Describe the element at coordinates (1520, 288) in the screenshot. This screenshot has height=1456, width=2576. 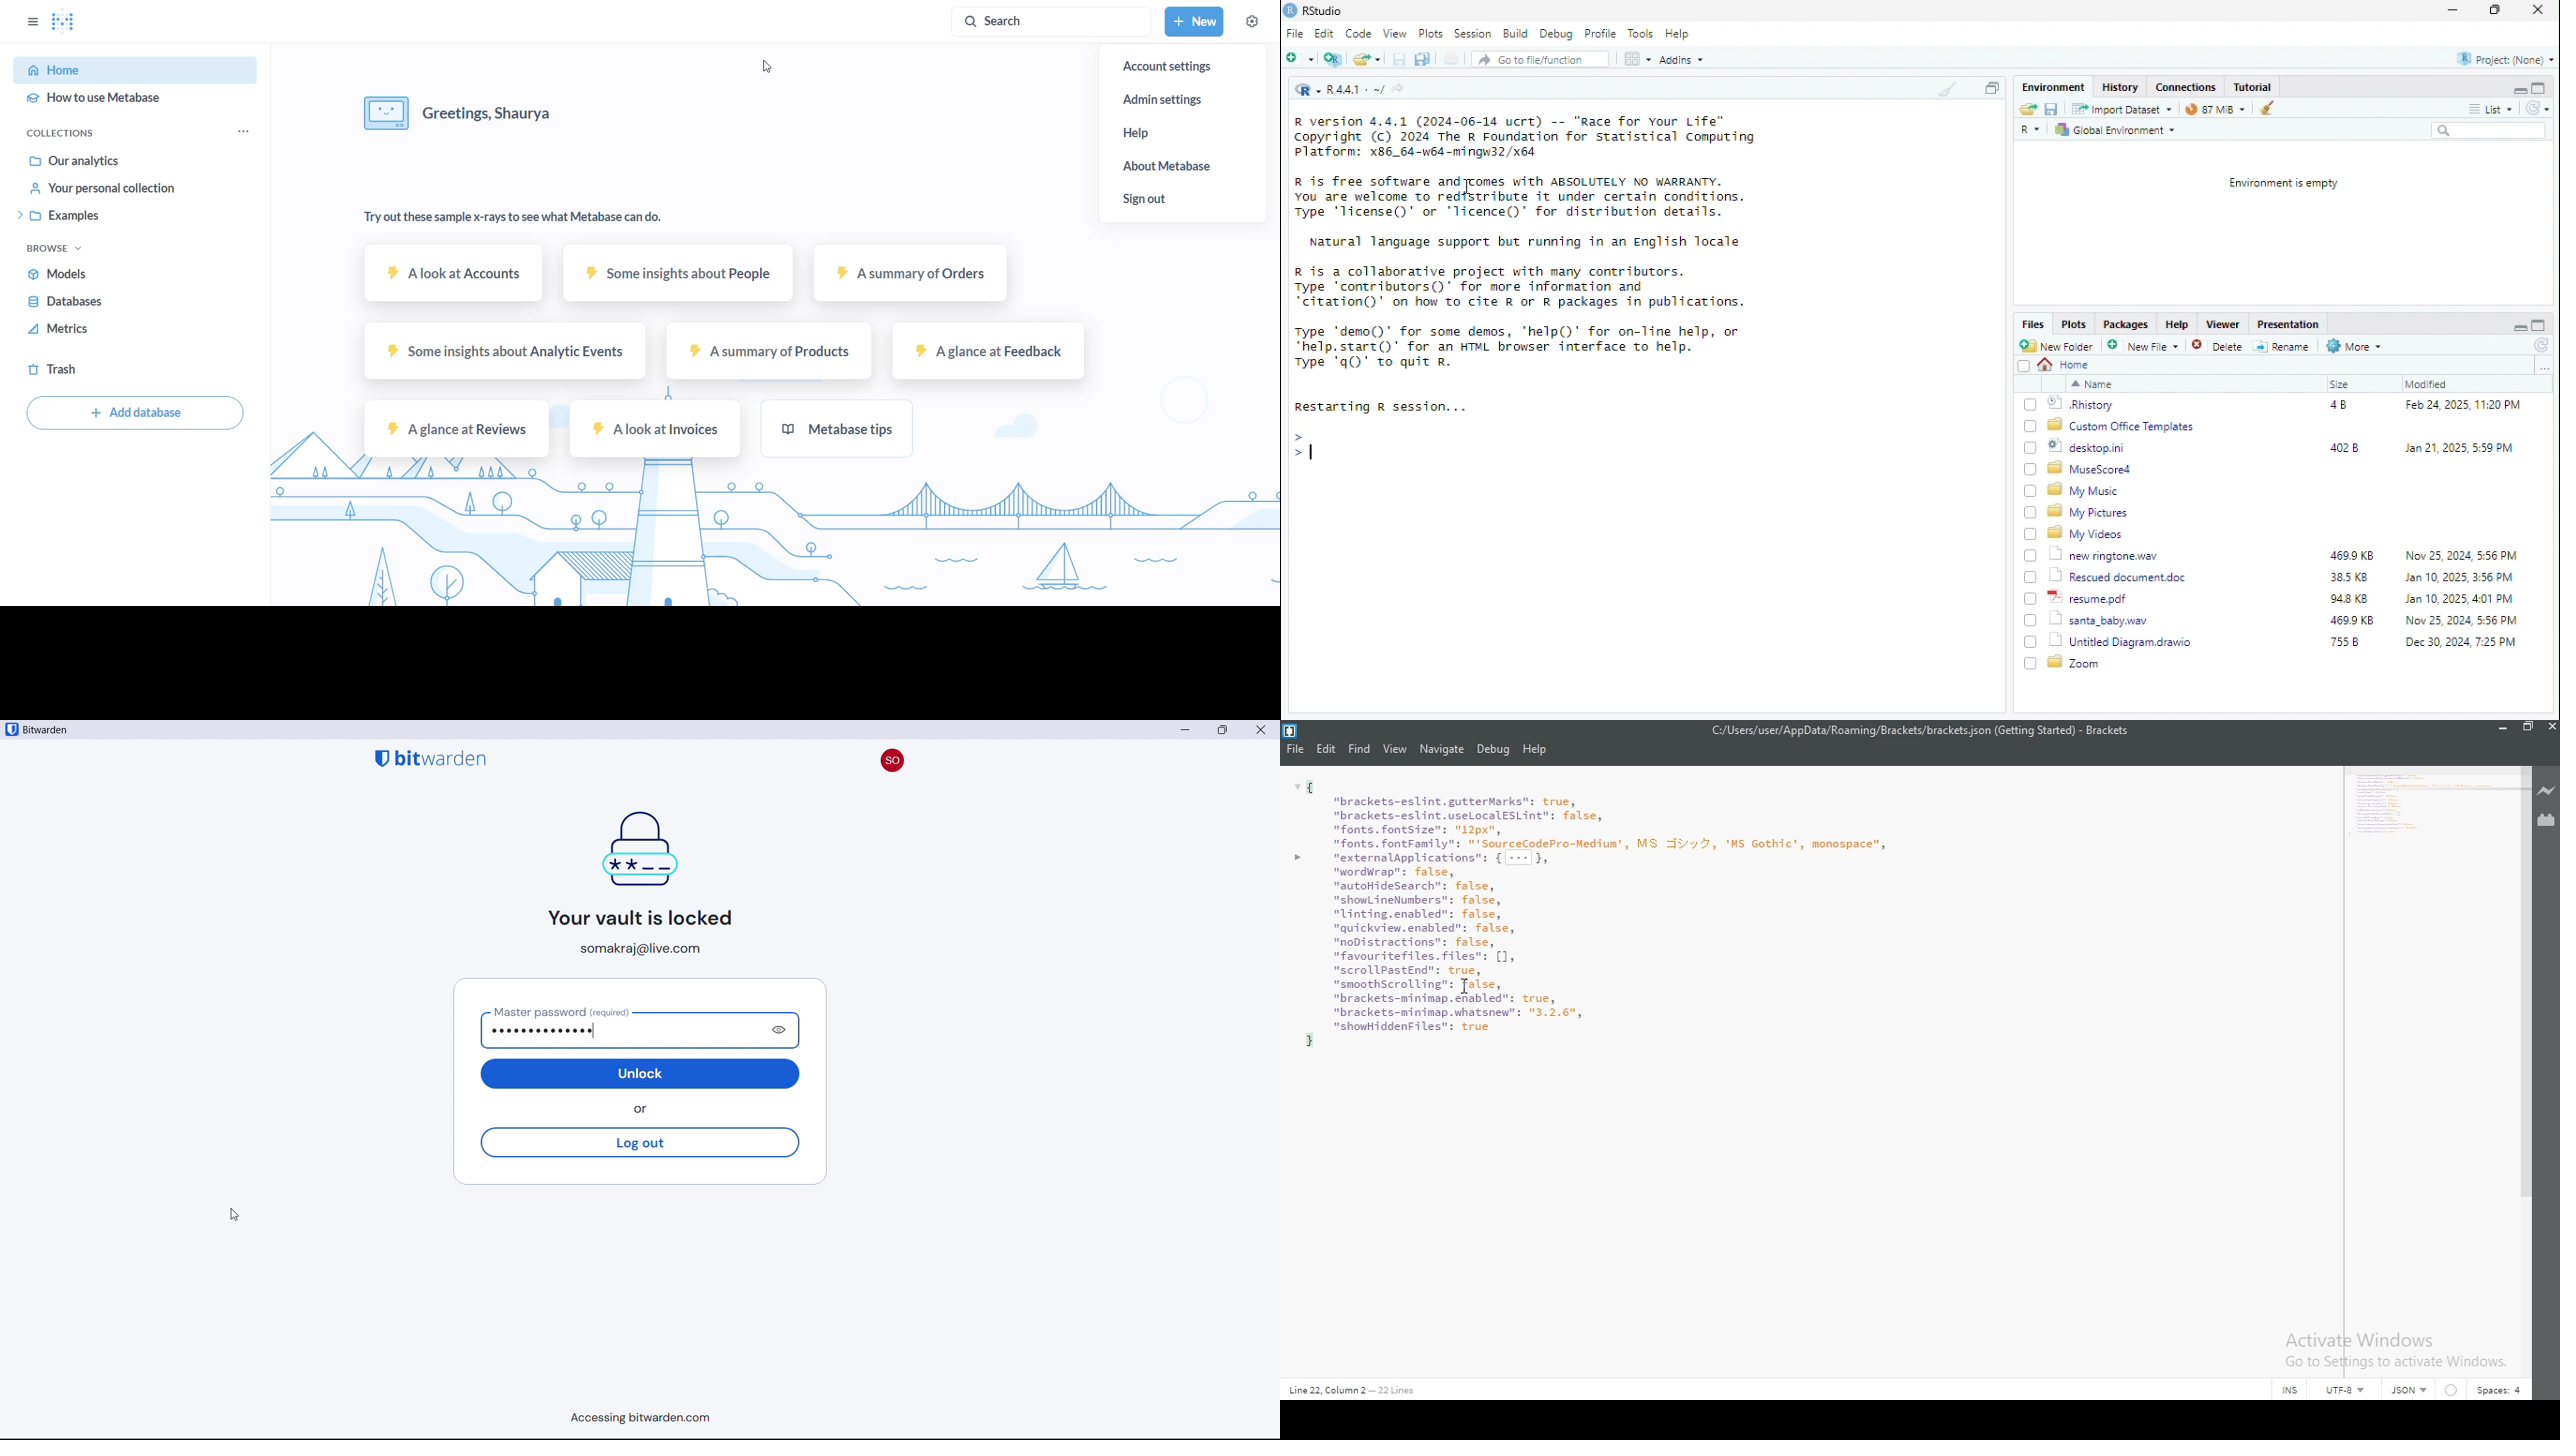
I see `R is a collaborative project with many contributors.
Type ‘contributors()* for more information and
“citation()' on how to cite R or R packages in publications.` at that location.